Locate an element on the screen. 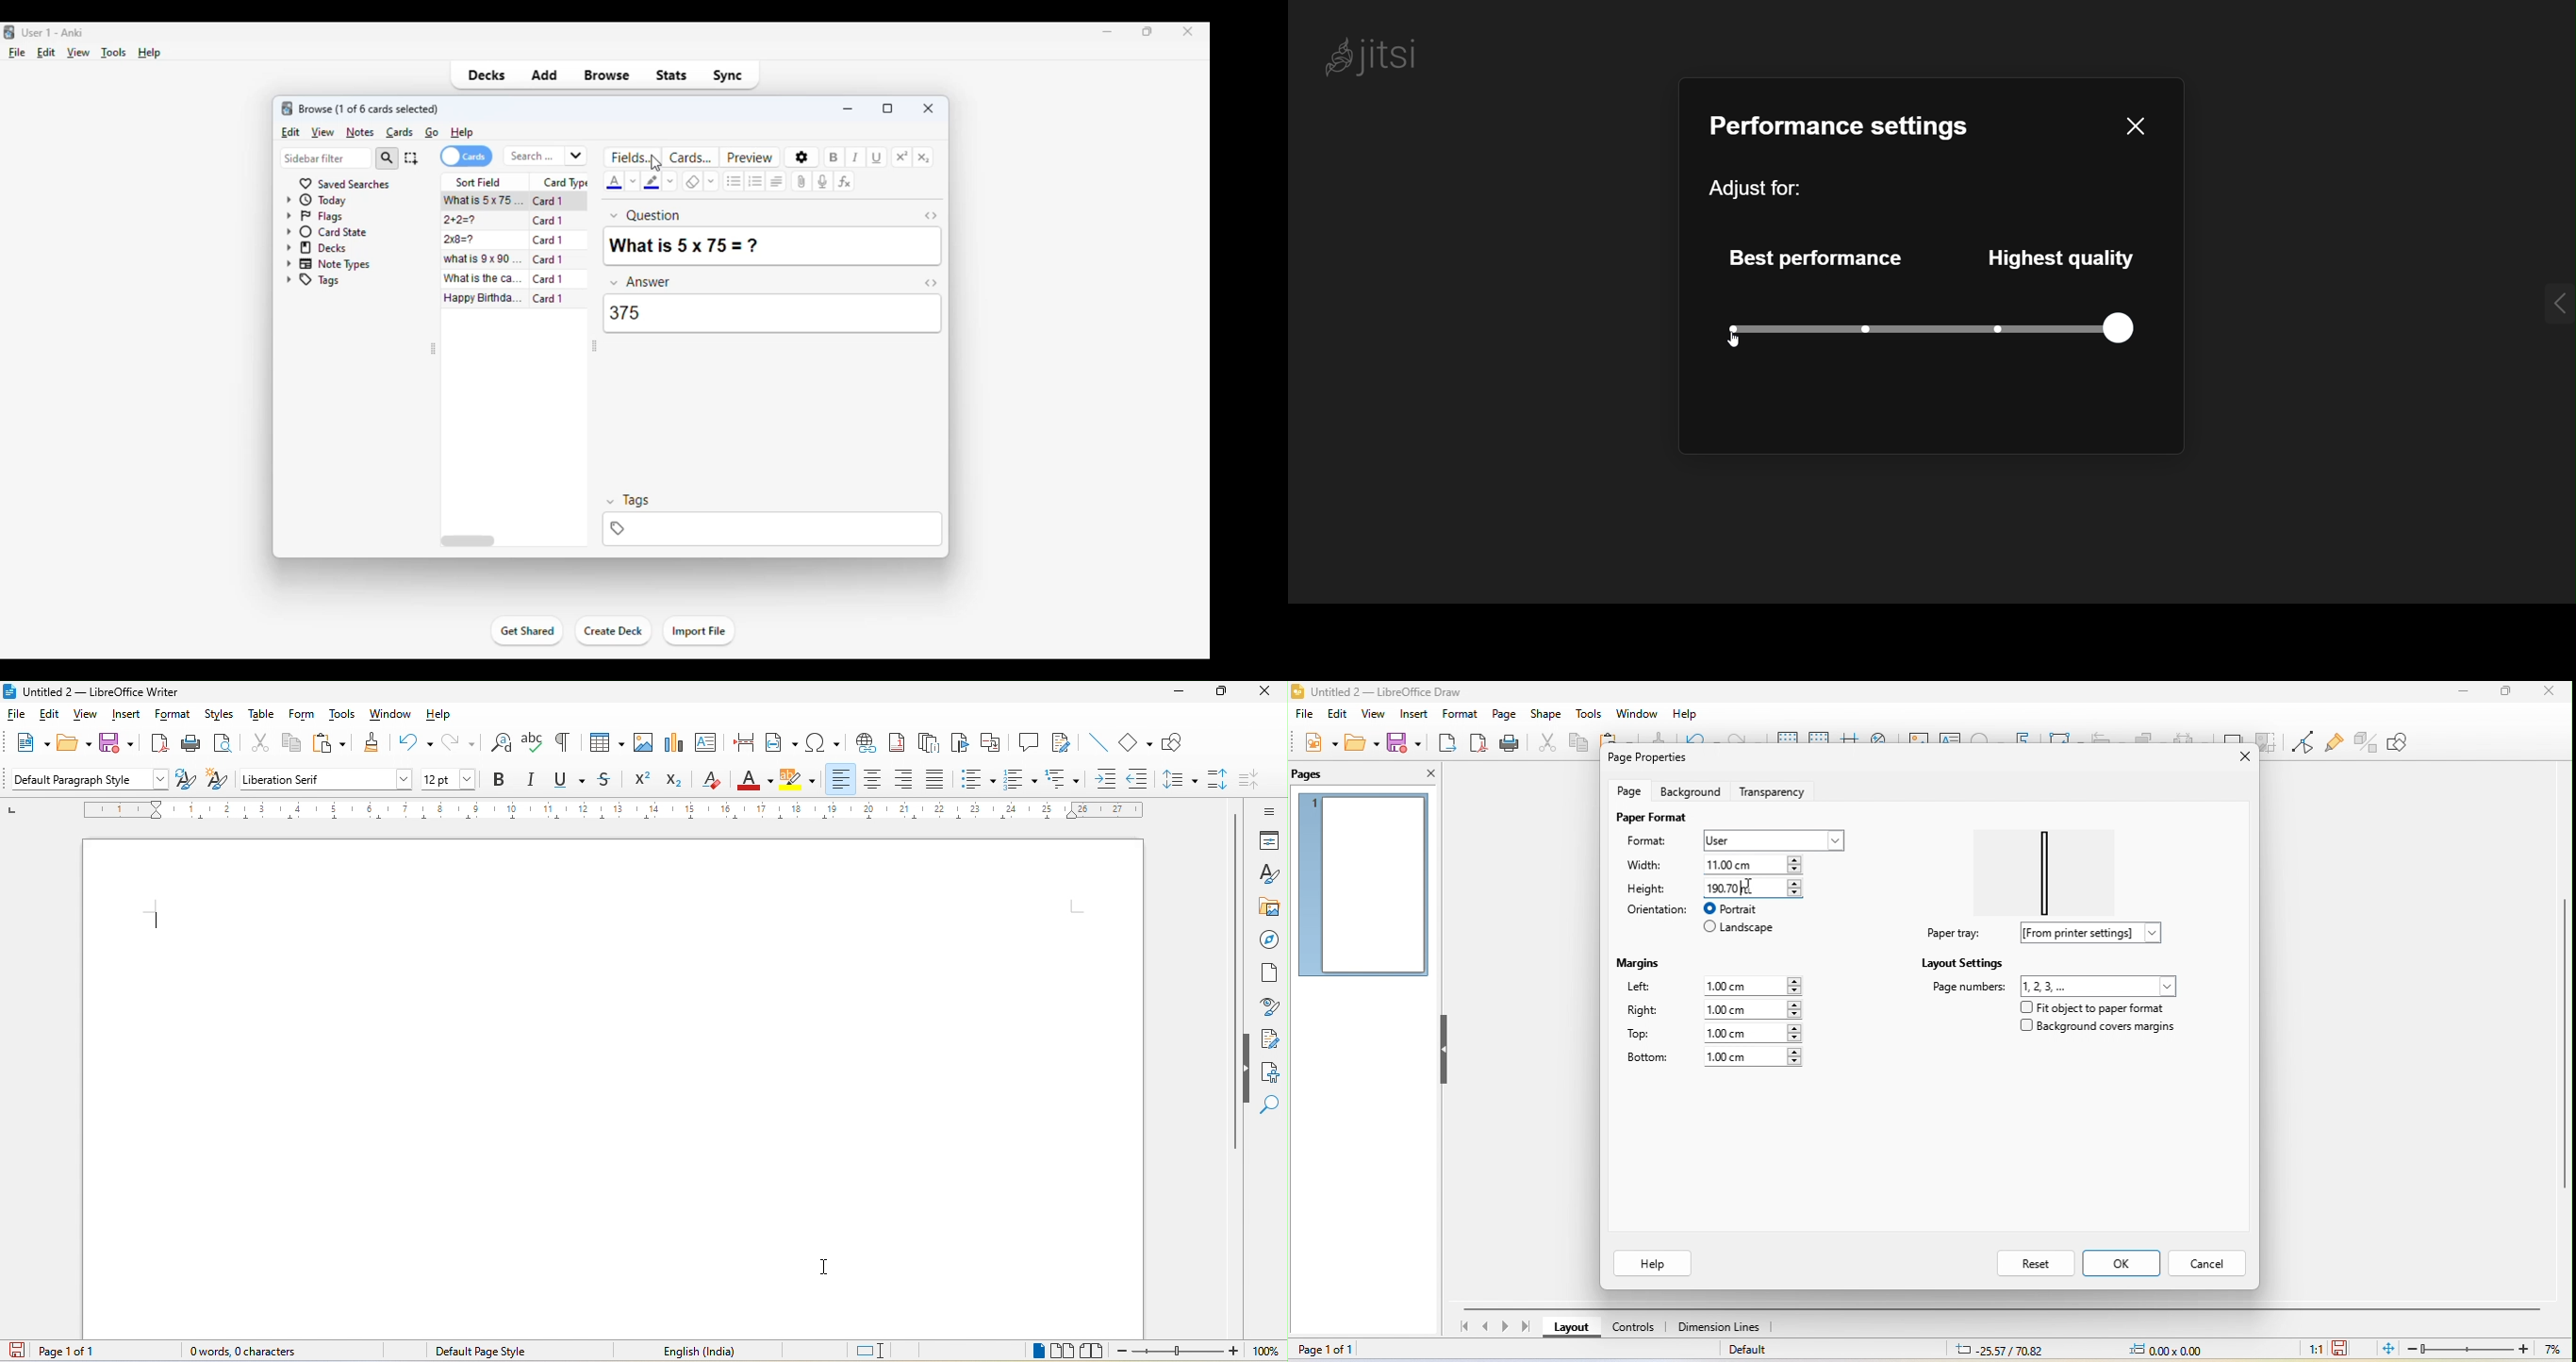 This screenshot has height=1372, width=2576. cards is located at coordinates (466, 156).